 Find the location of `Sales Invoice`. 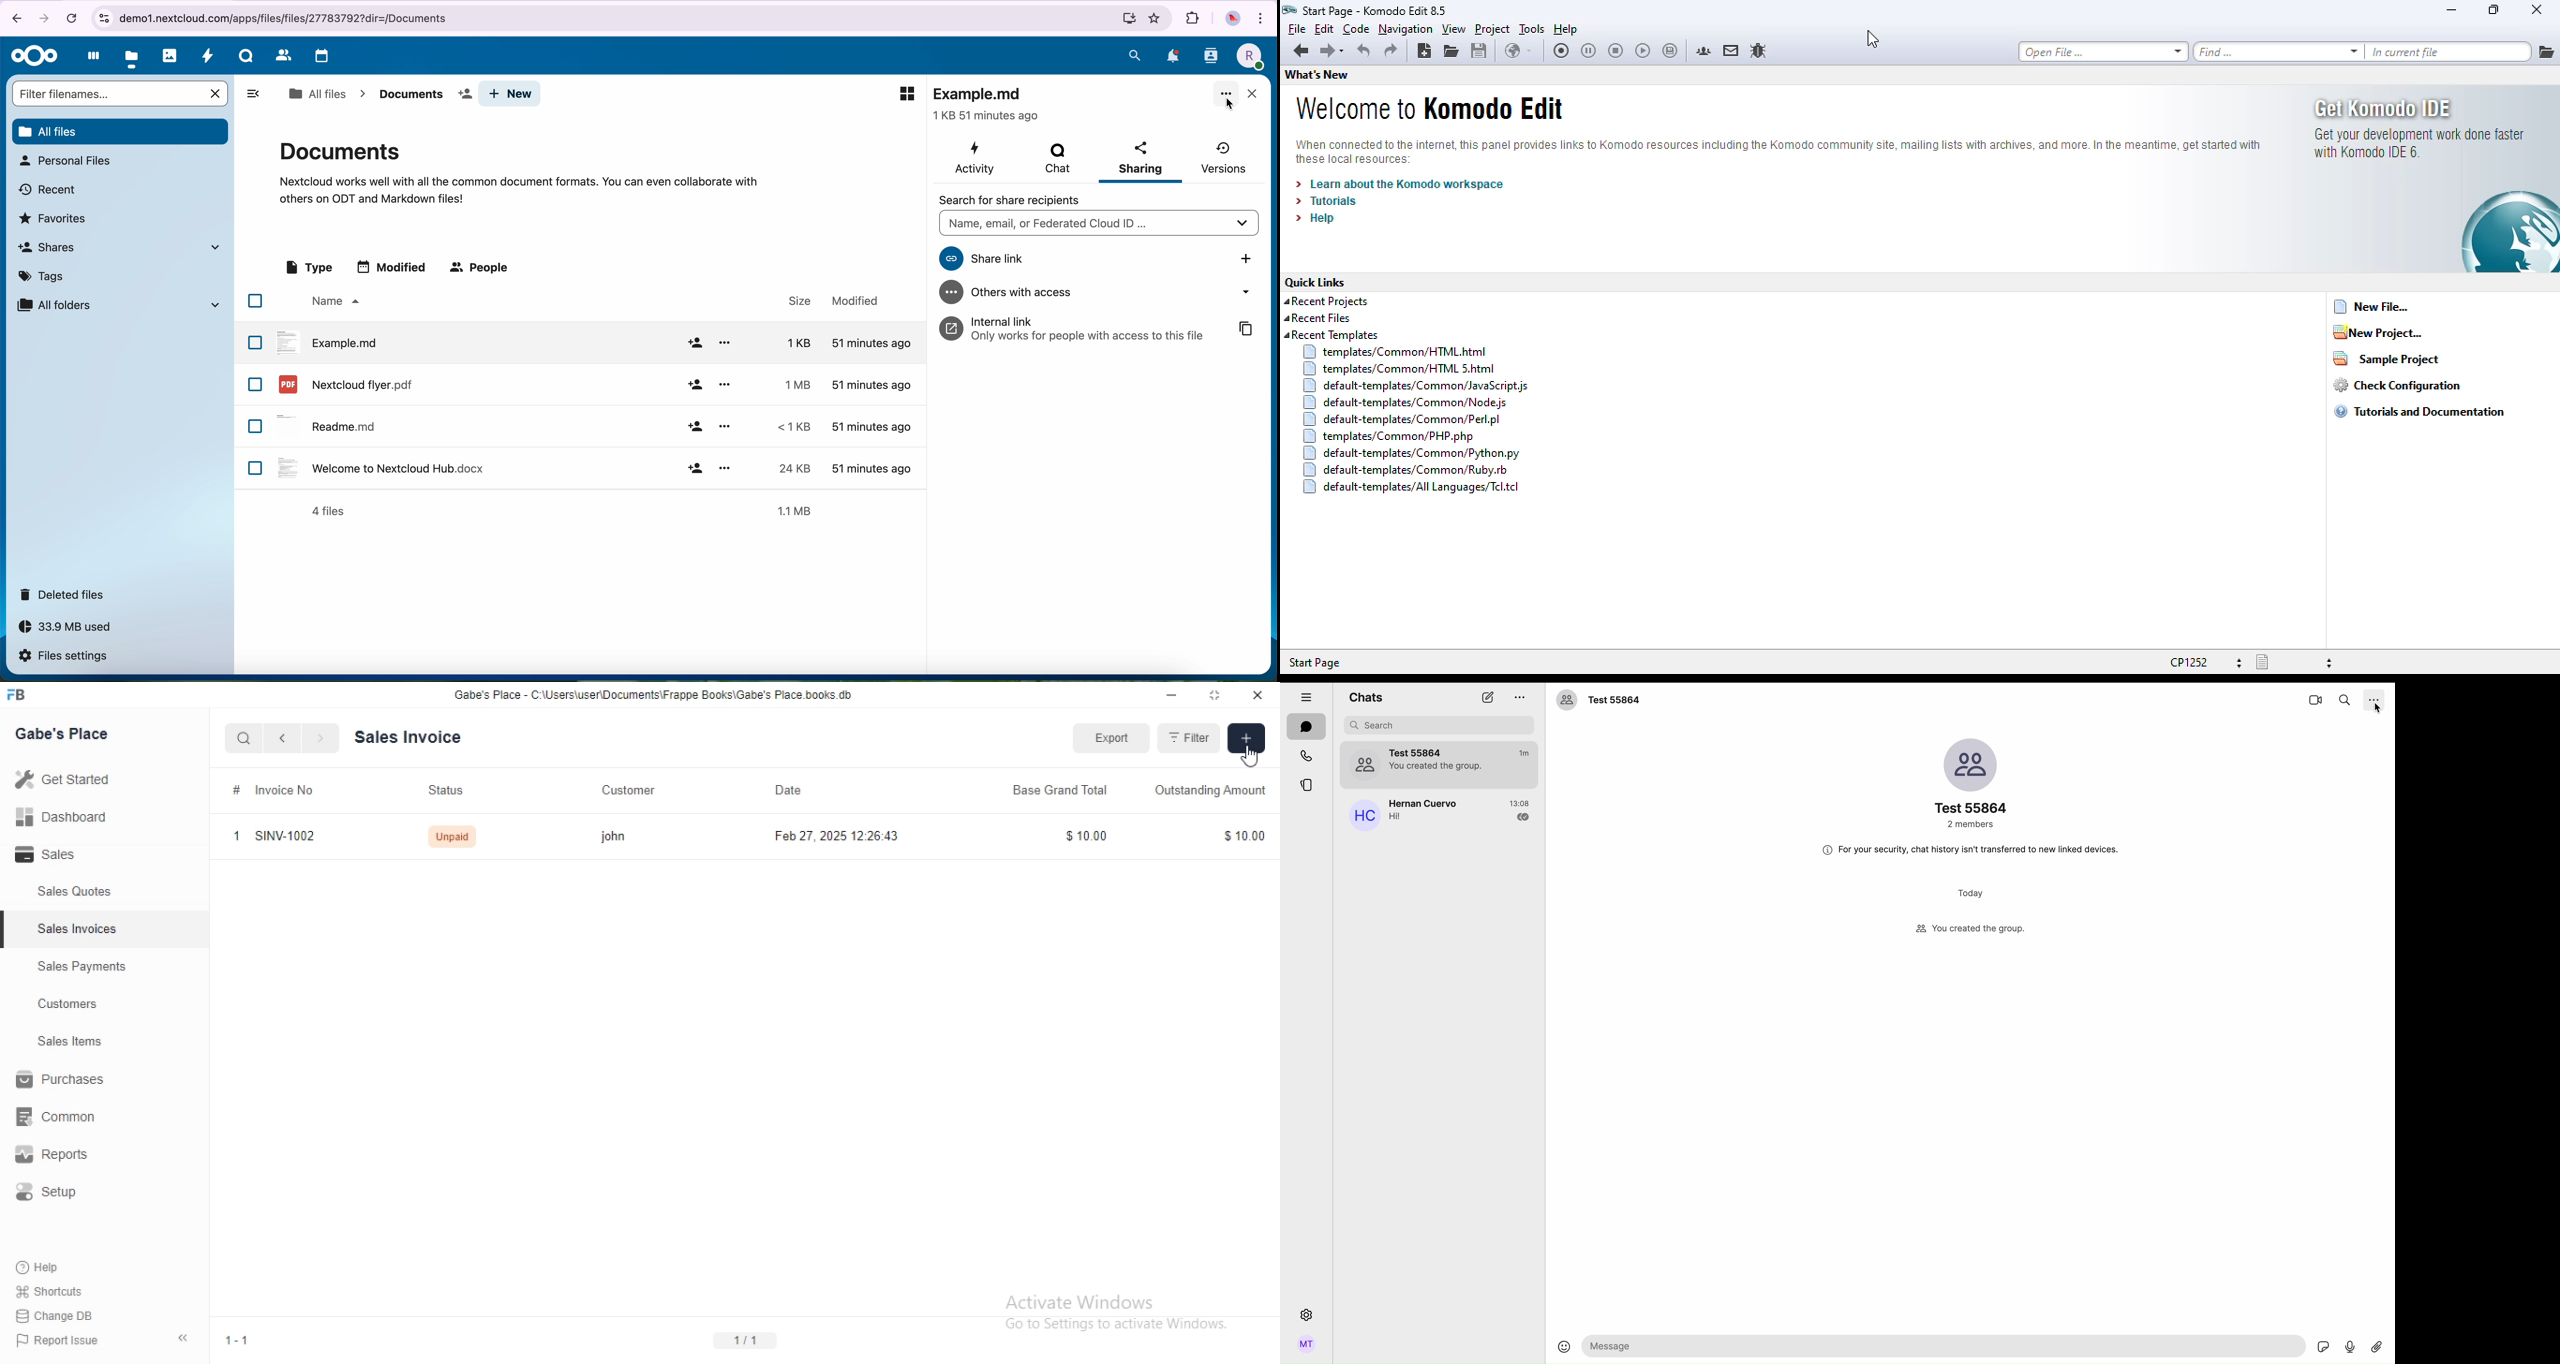

Sales Invoice is located at coordinates (419, 737).